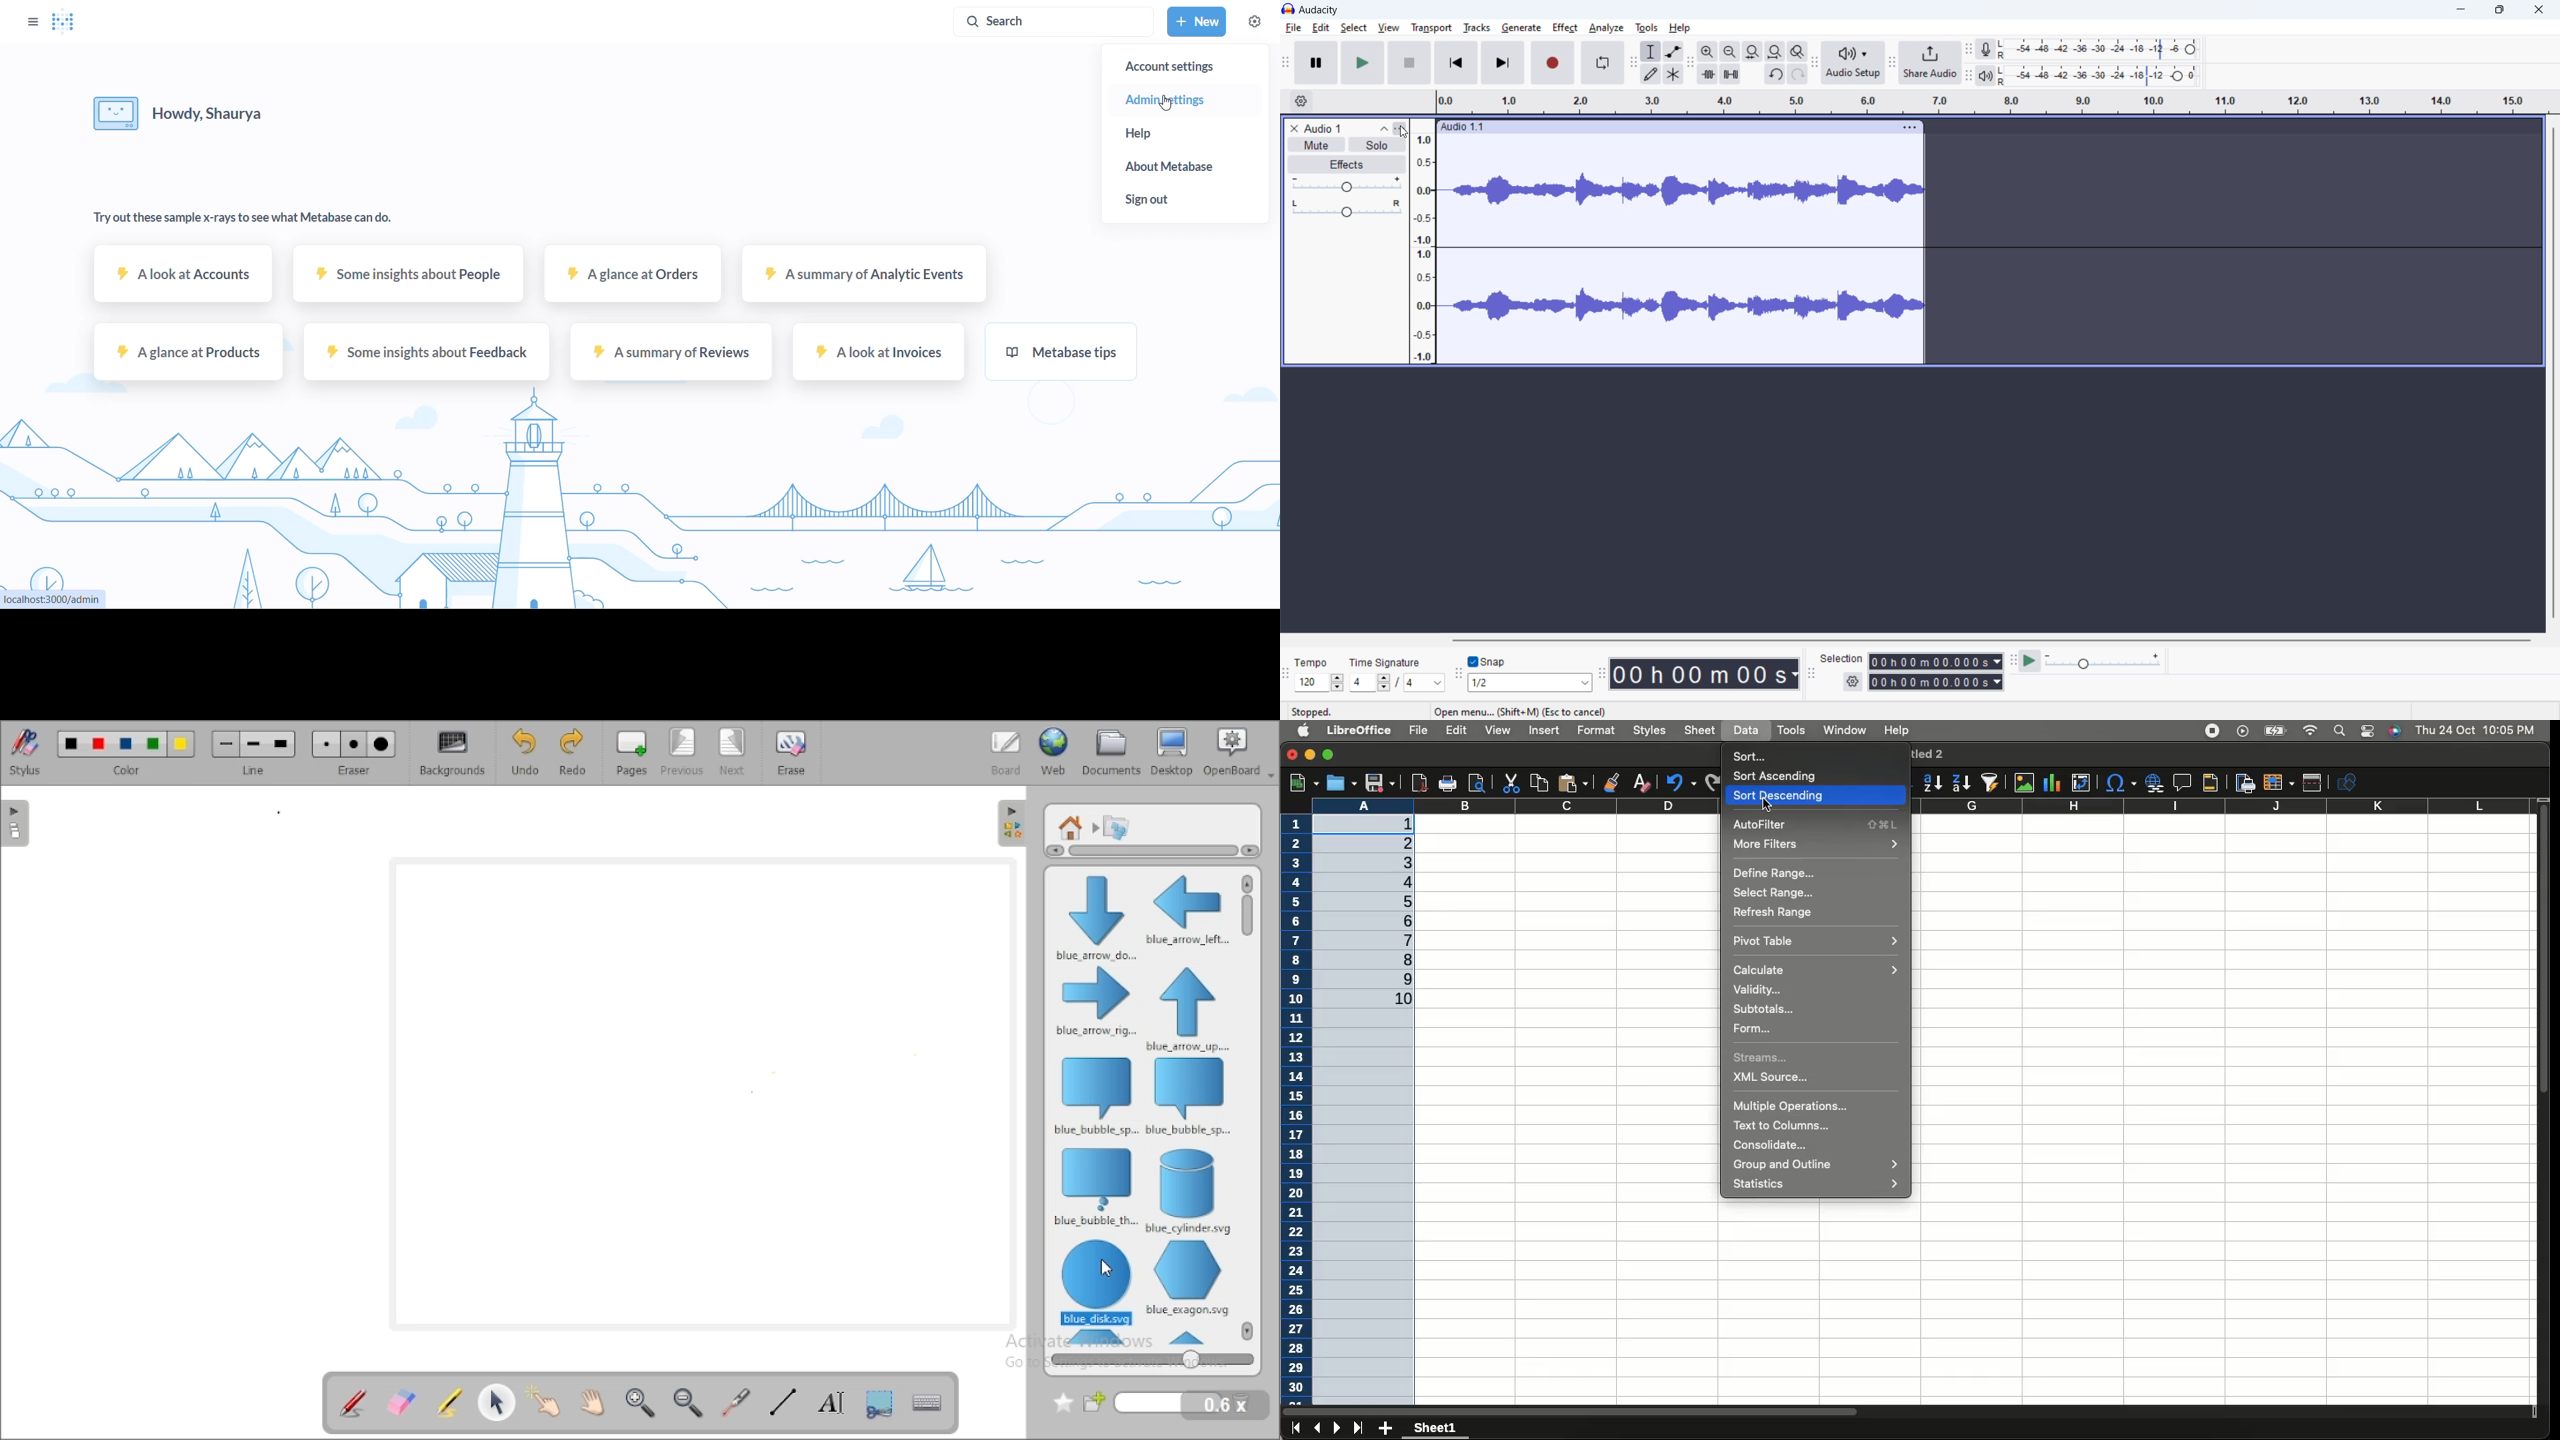 Image resolution: width=2576 pixels, height=1456 pixels. What do you see at coordinates (249, 210) in the screenshot?
I see `TEXT` at bounding box center [249, 210].